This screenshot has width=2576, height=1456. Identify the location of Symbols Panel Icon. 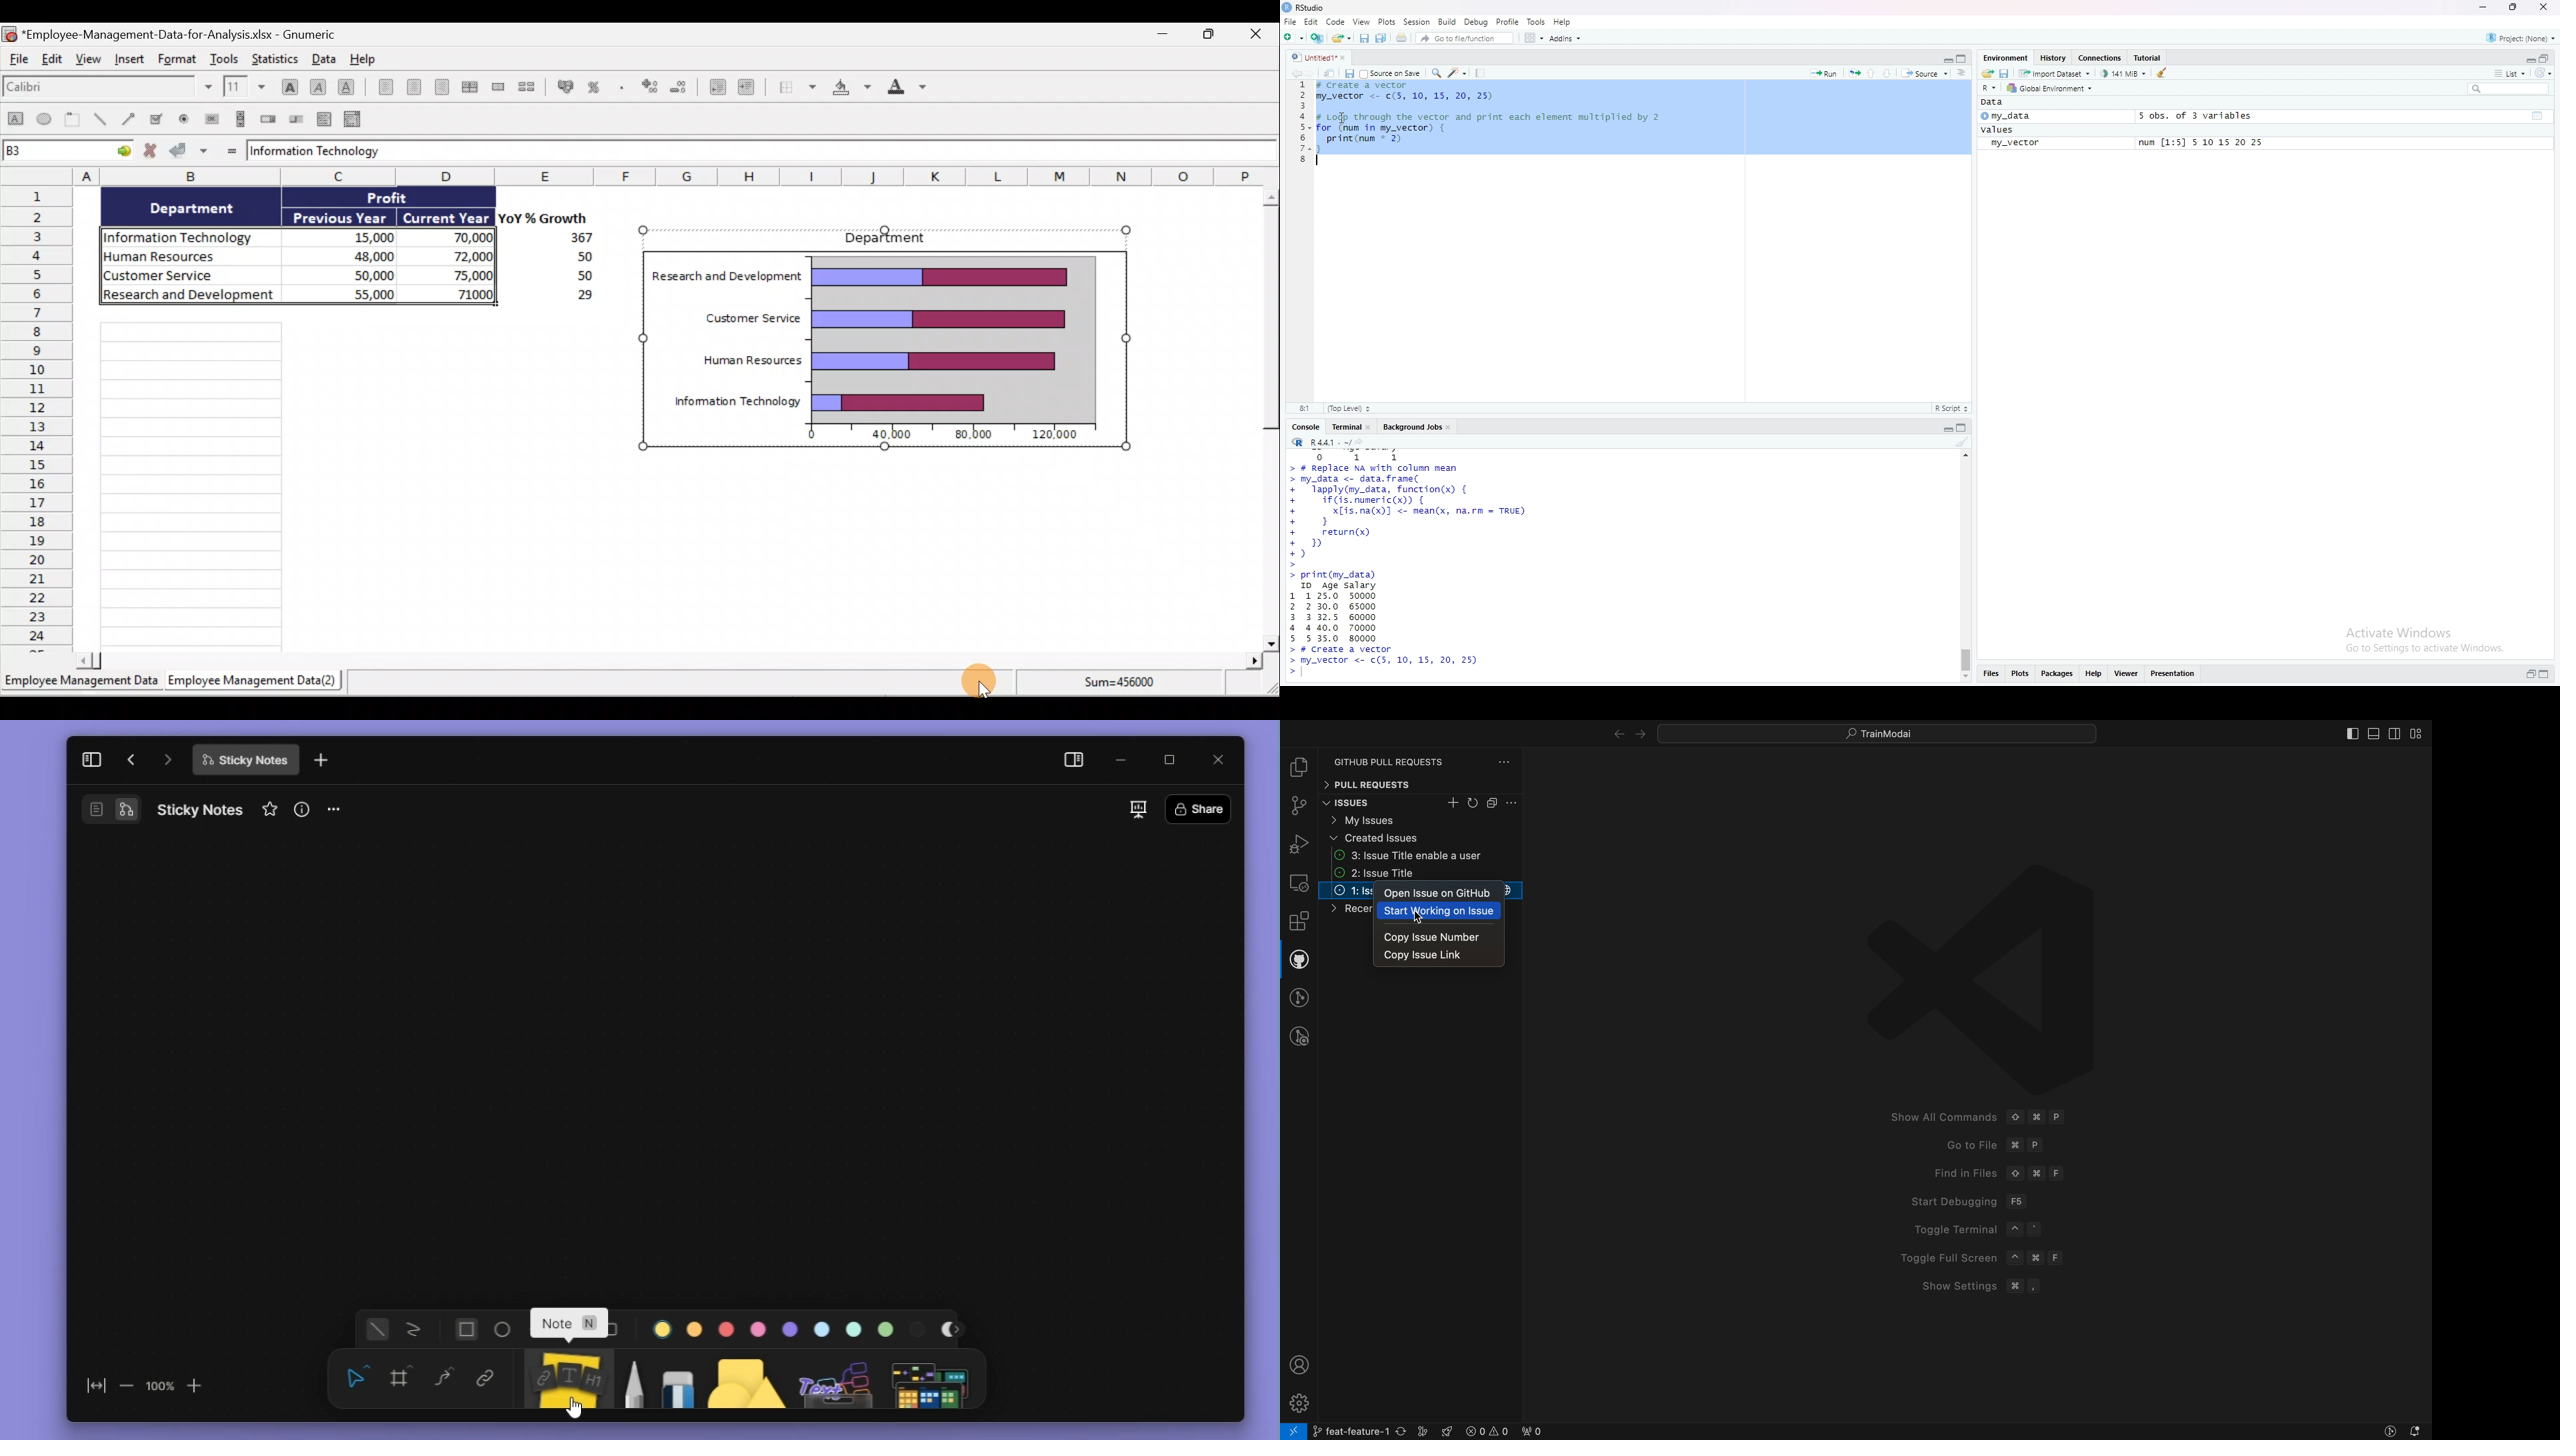
(931, 1382).